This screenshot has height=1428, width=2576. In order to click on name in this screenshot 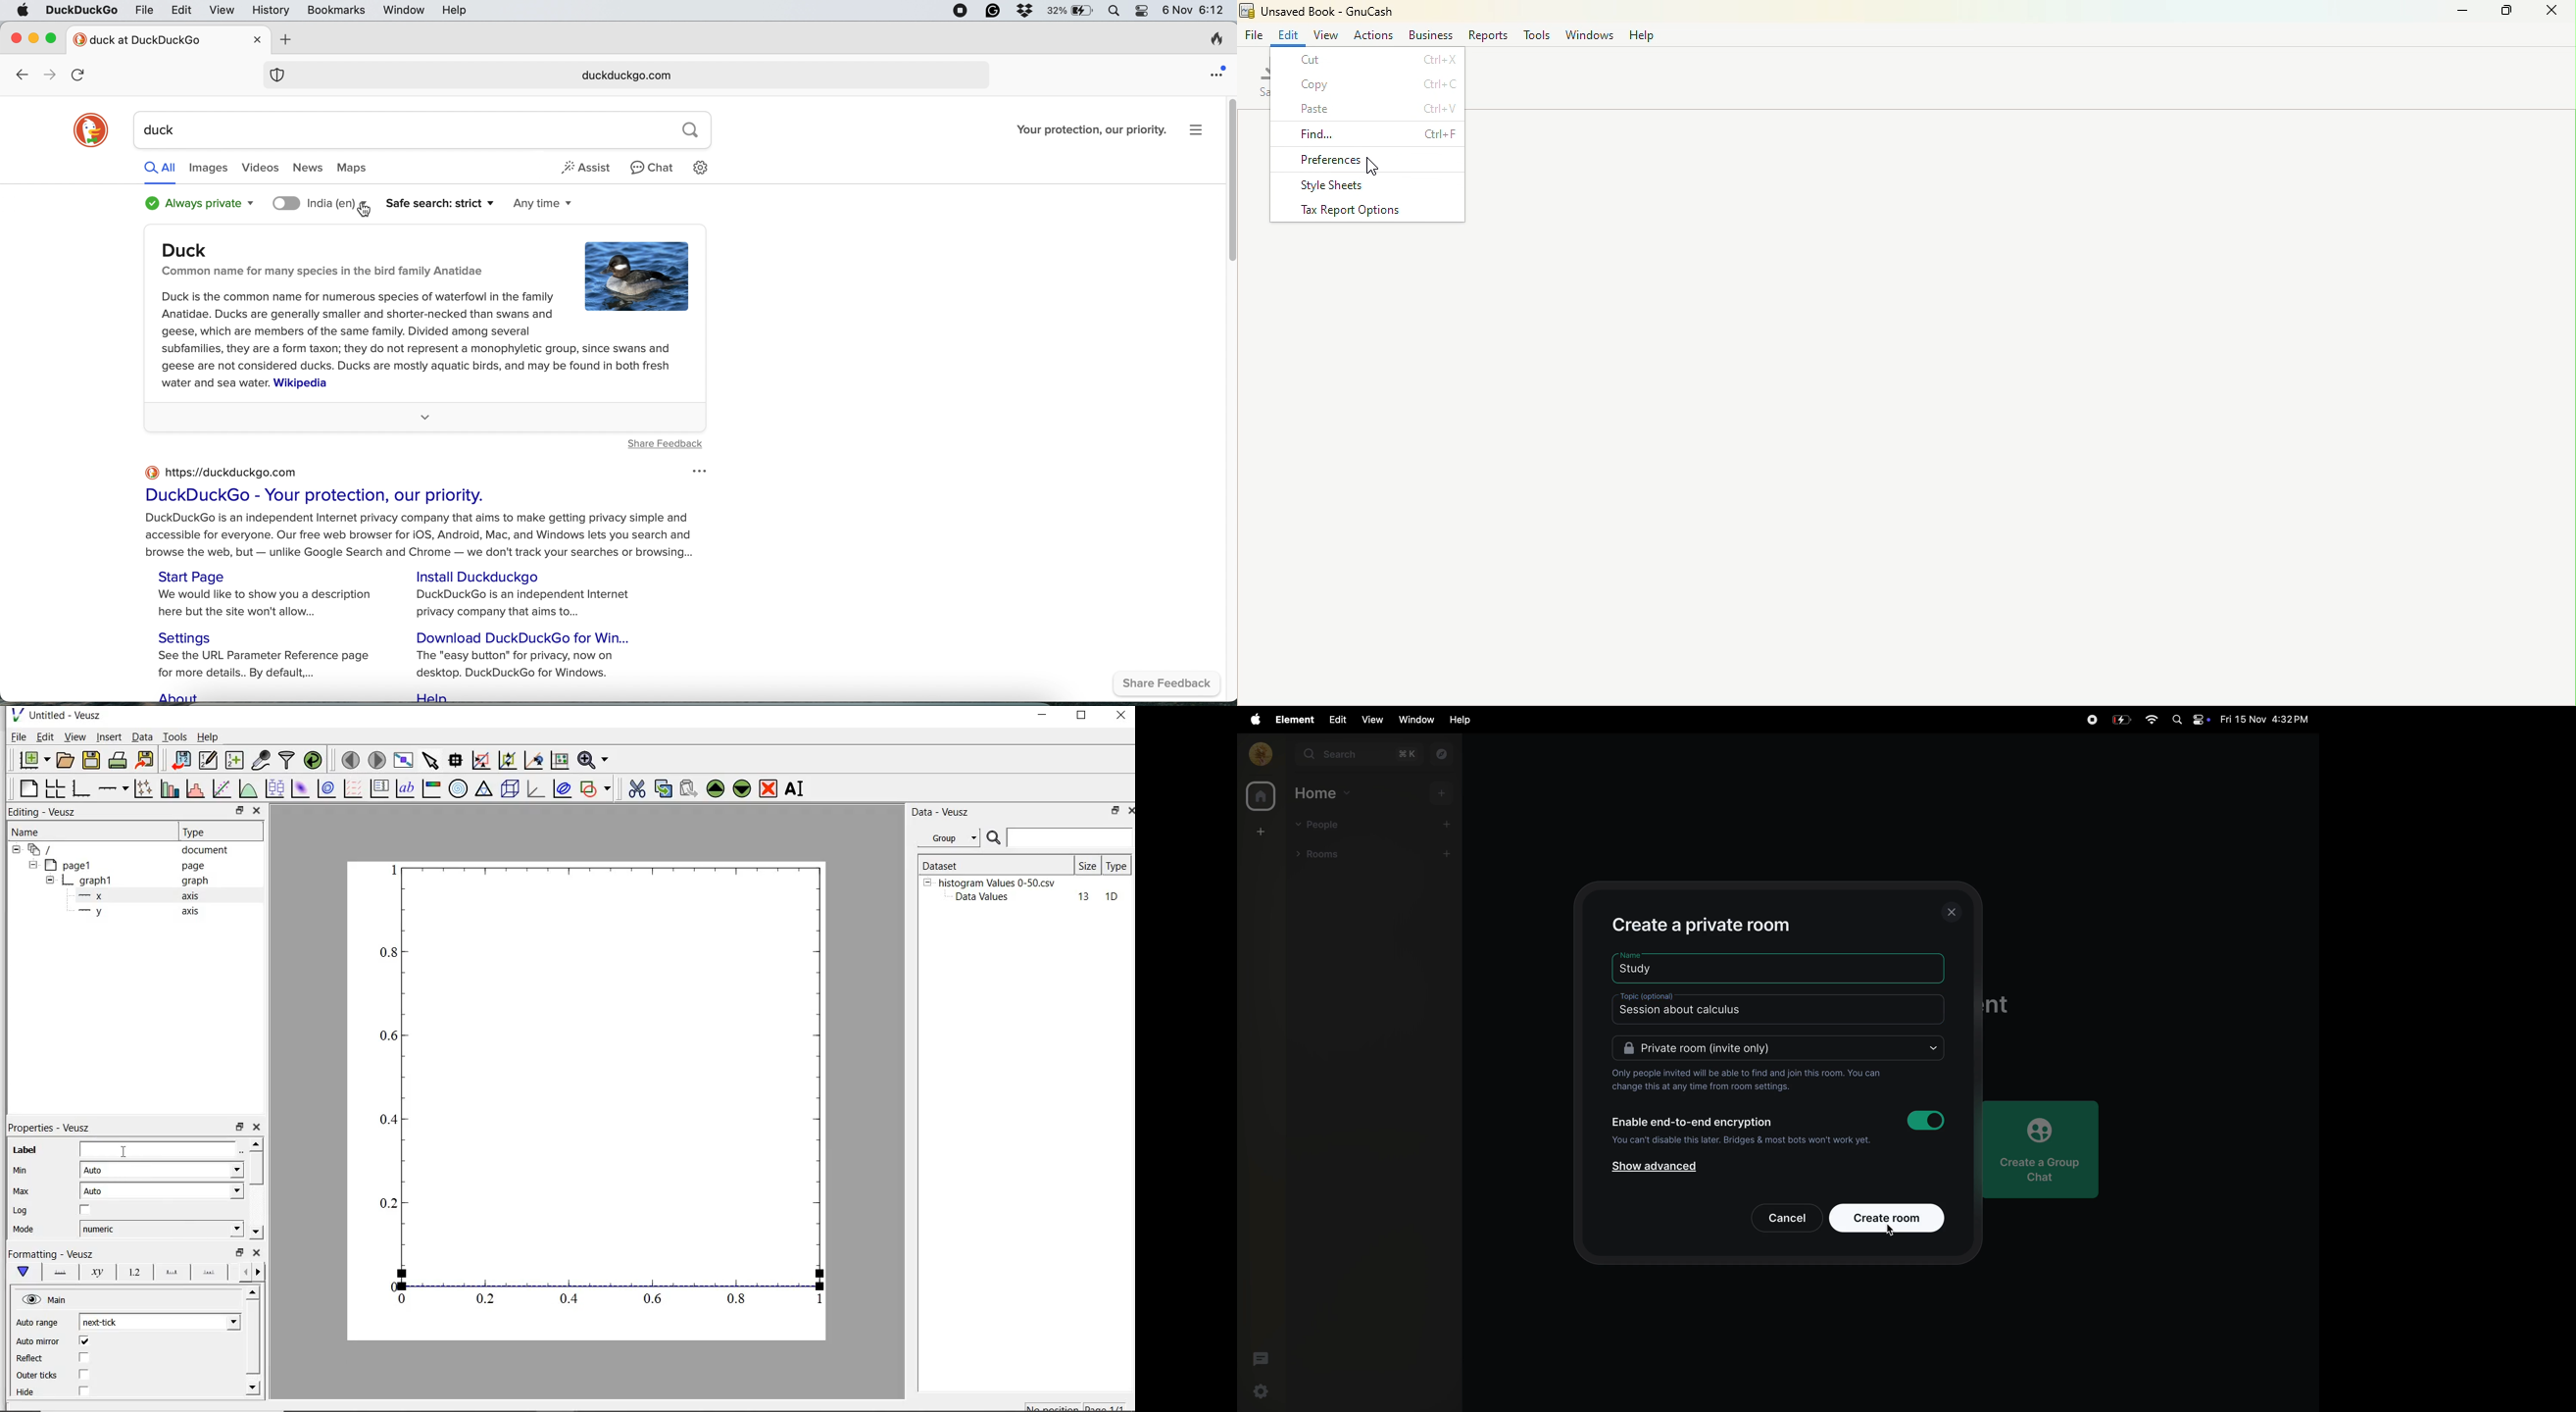, I will do `click(24, 832)`.